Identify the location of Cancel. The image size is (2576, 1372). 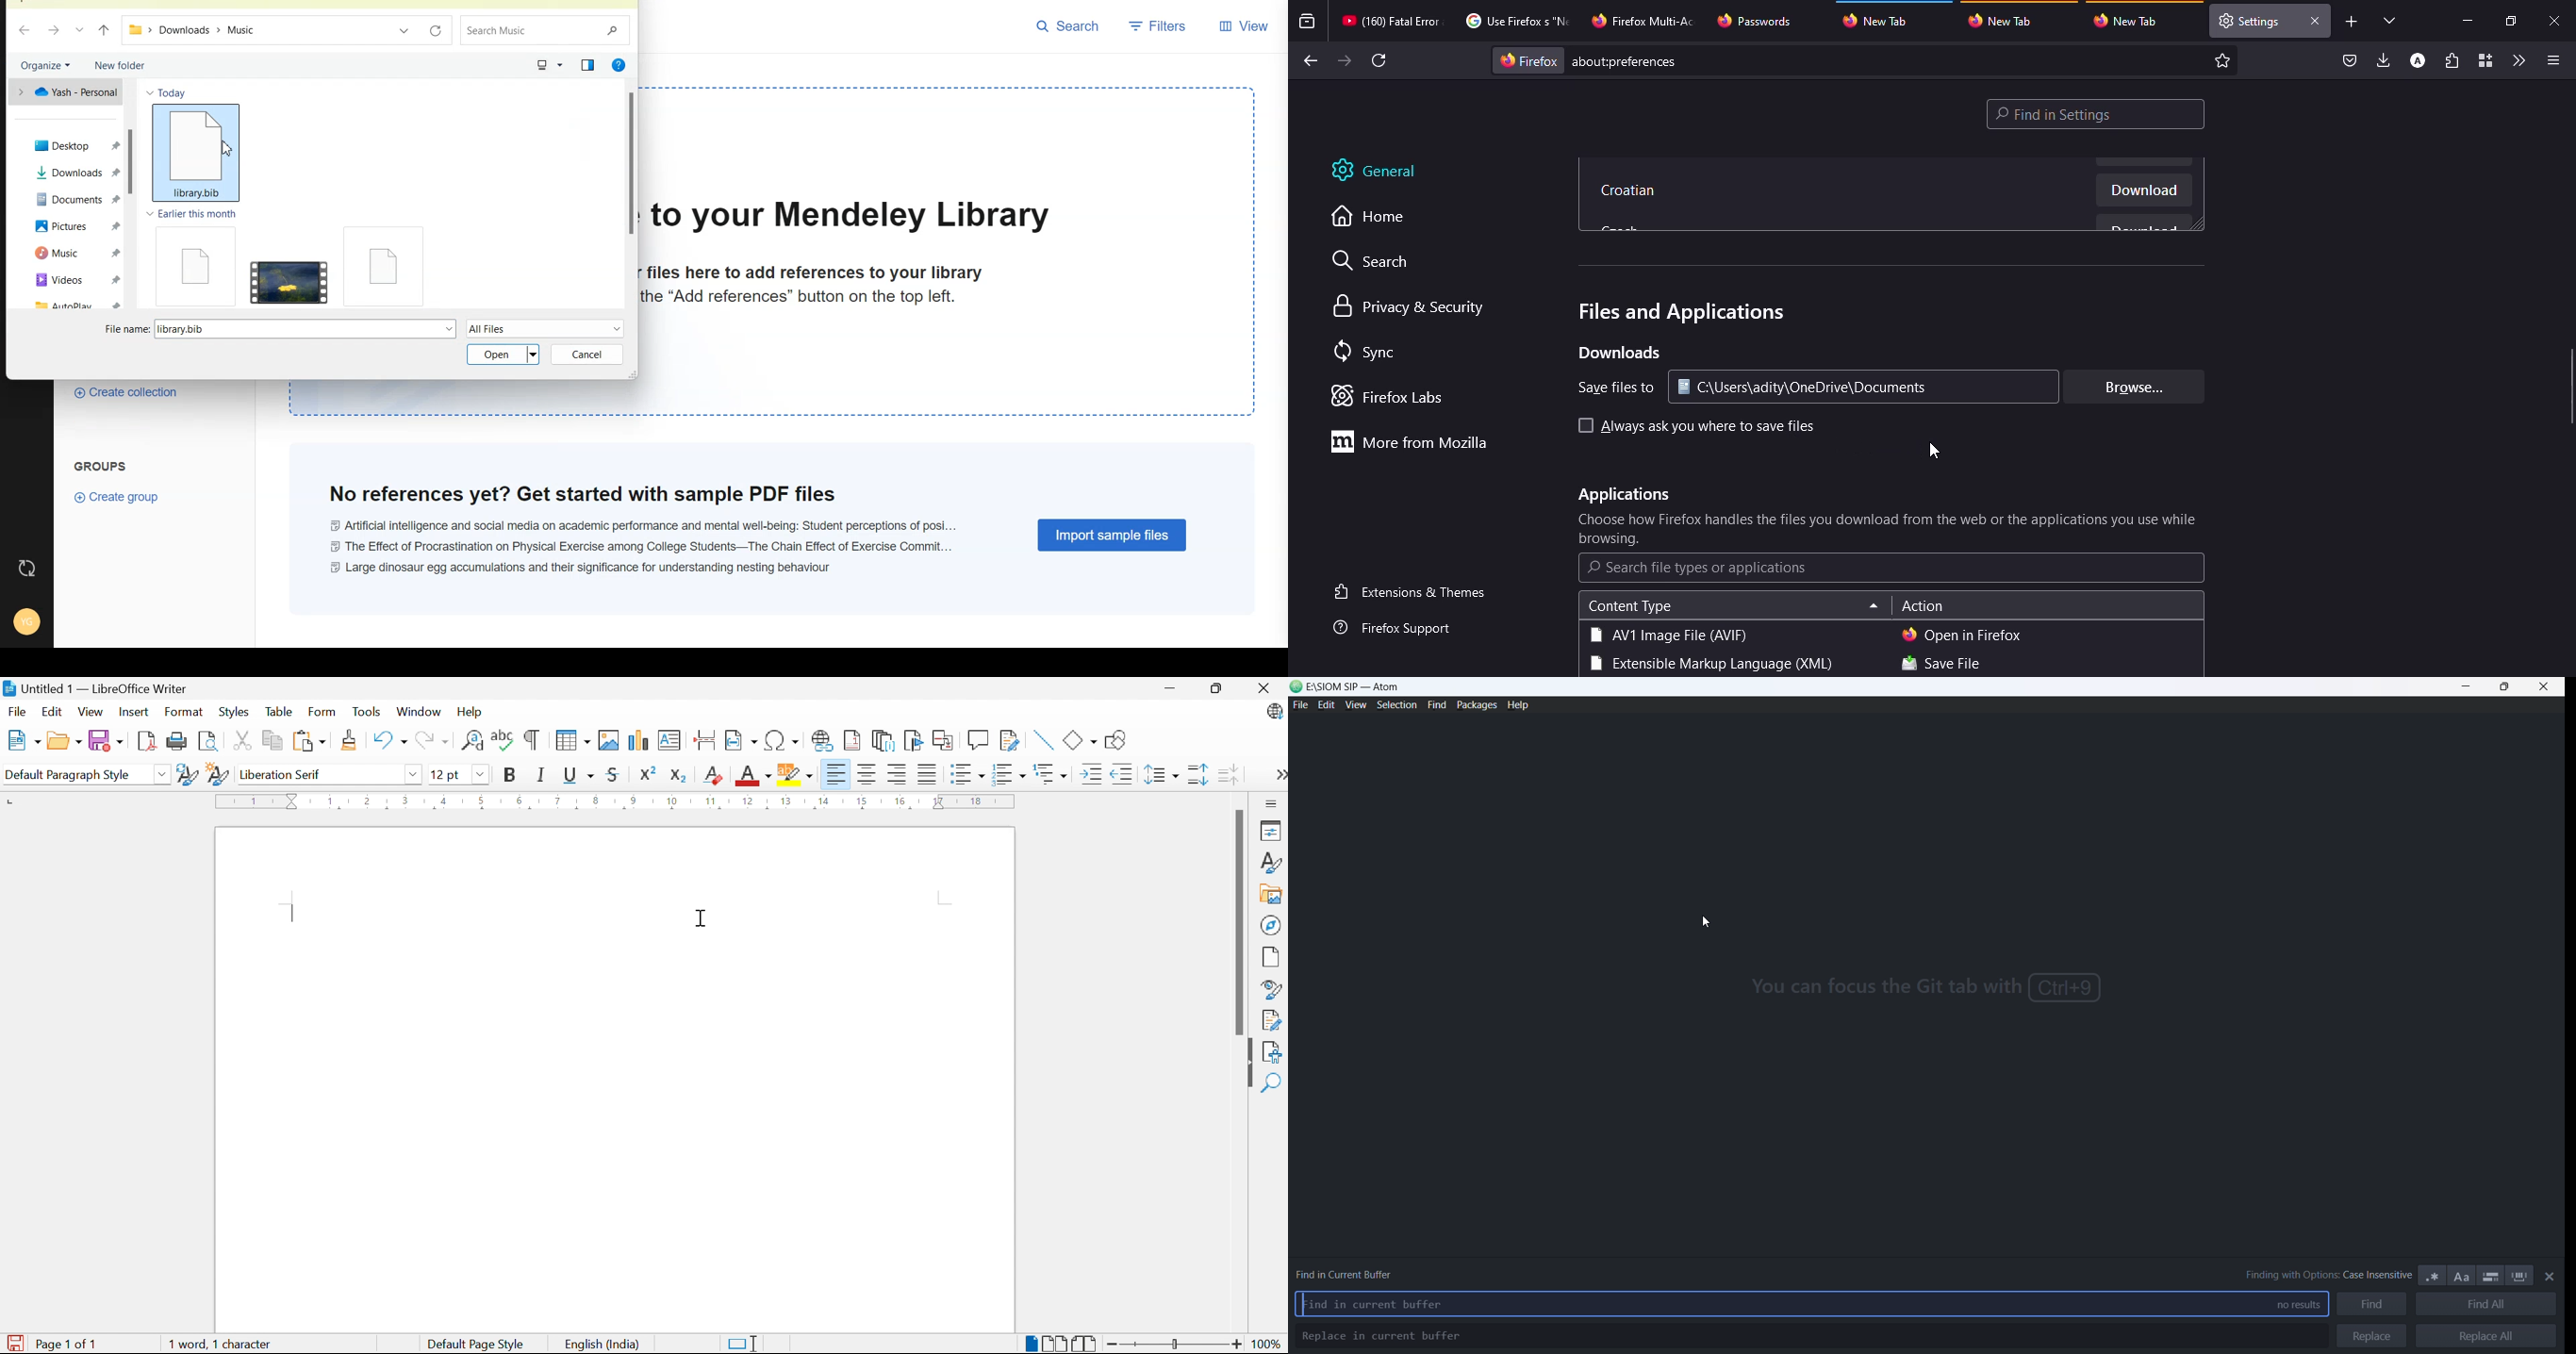
(588, 354).